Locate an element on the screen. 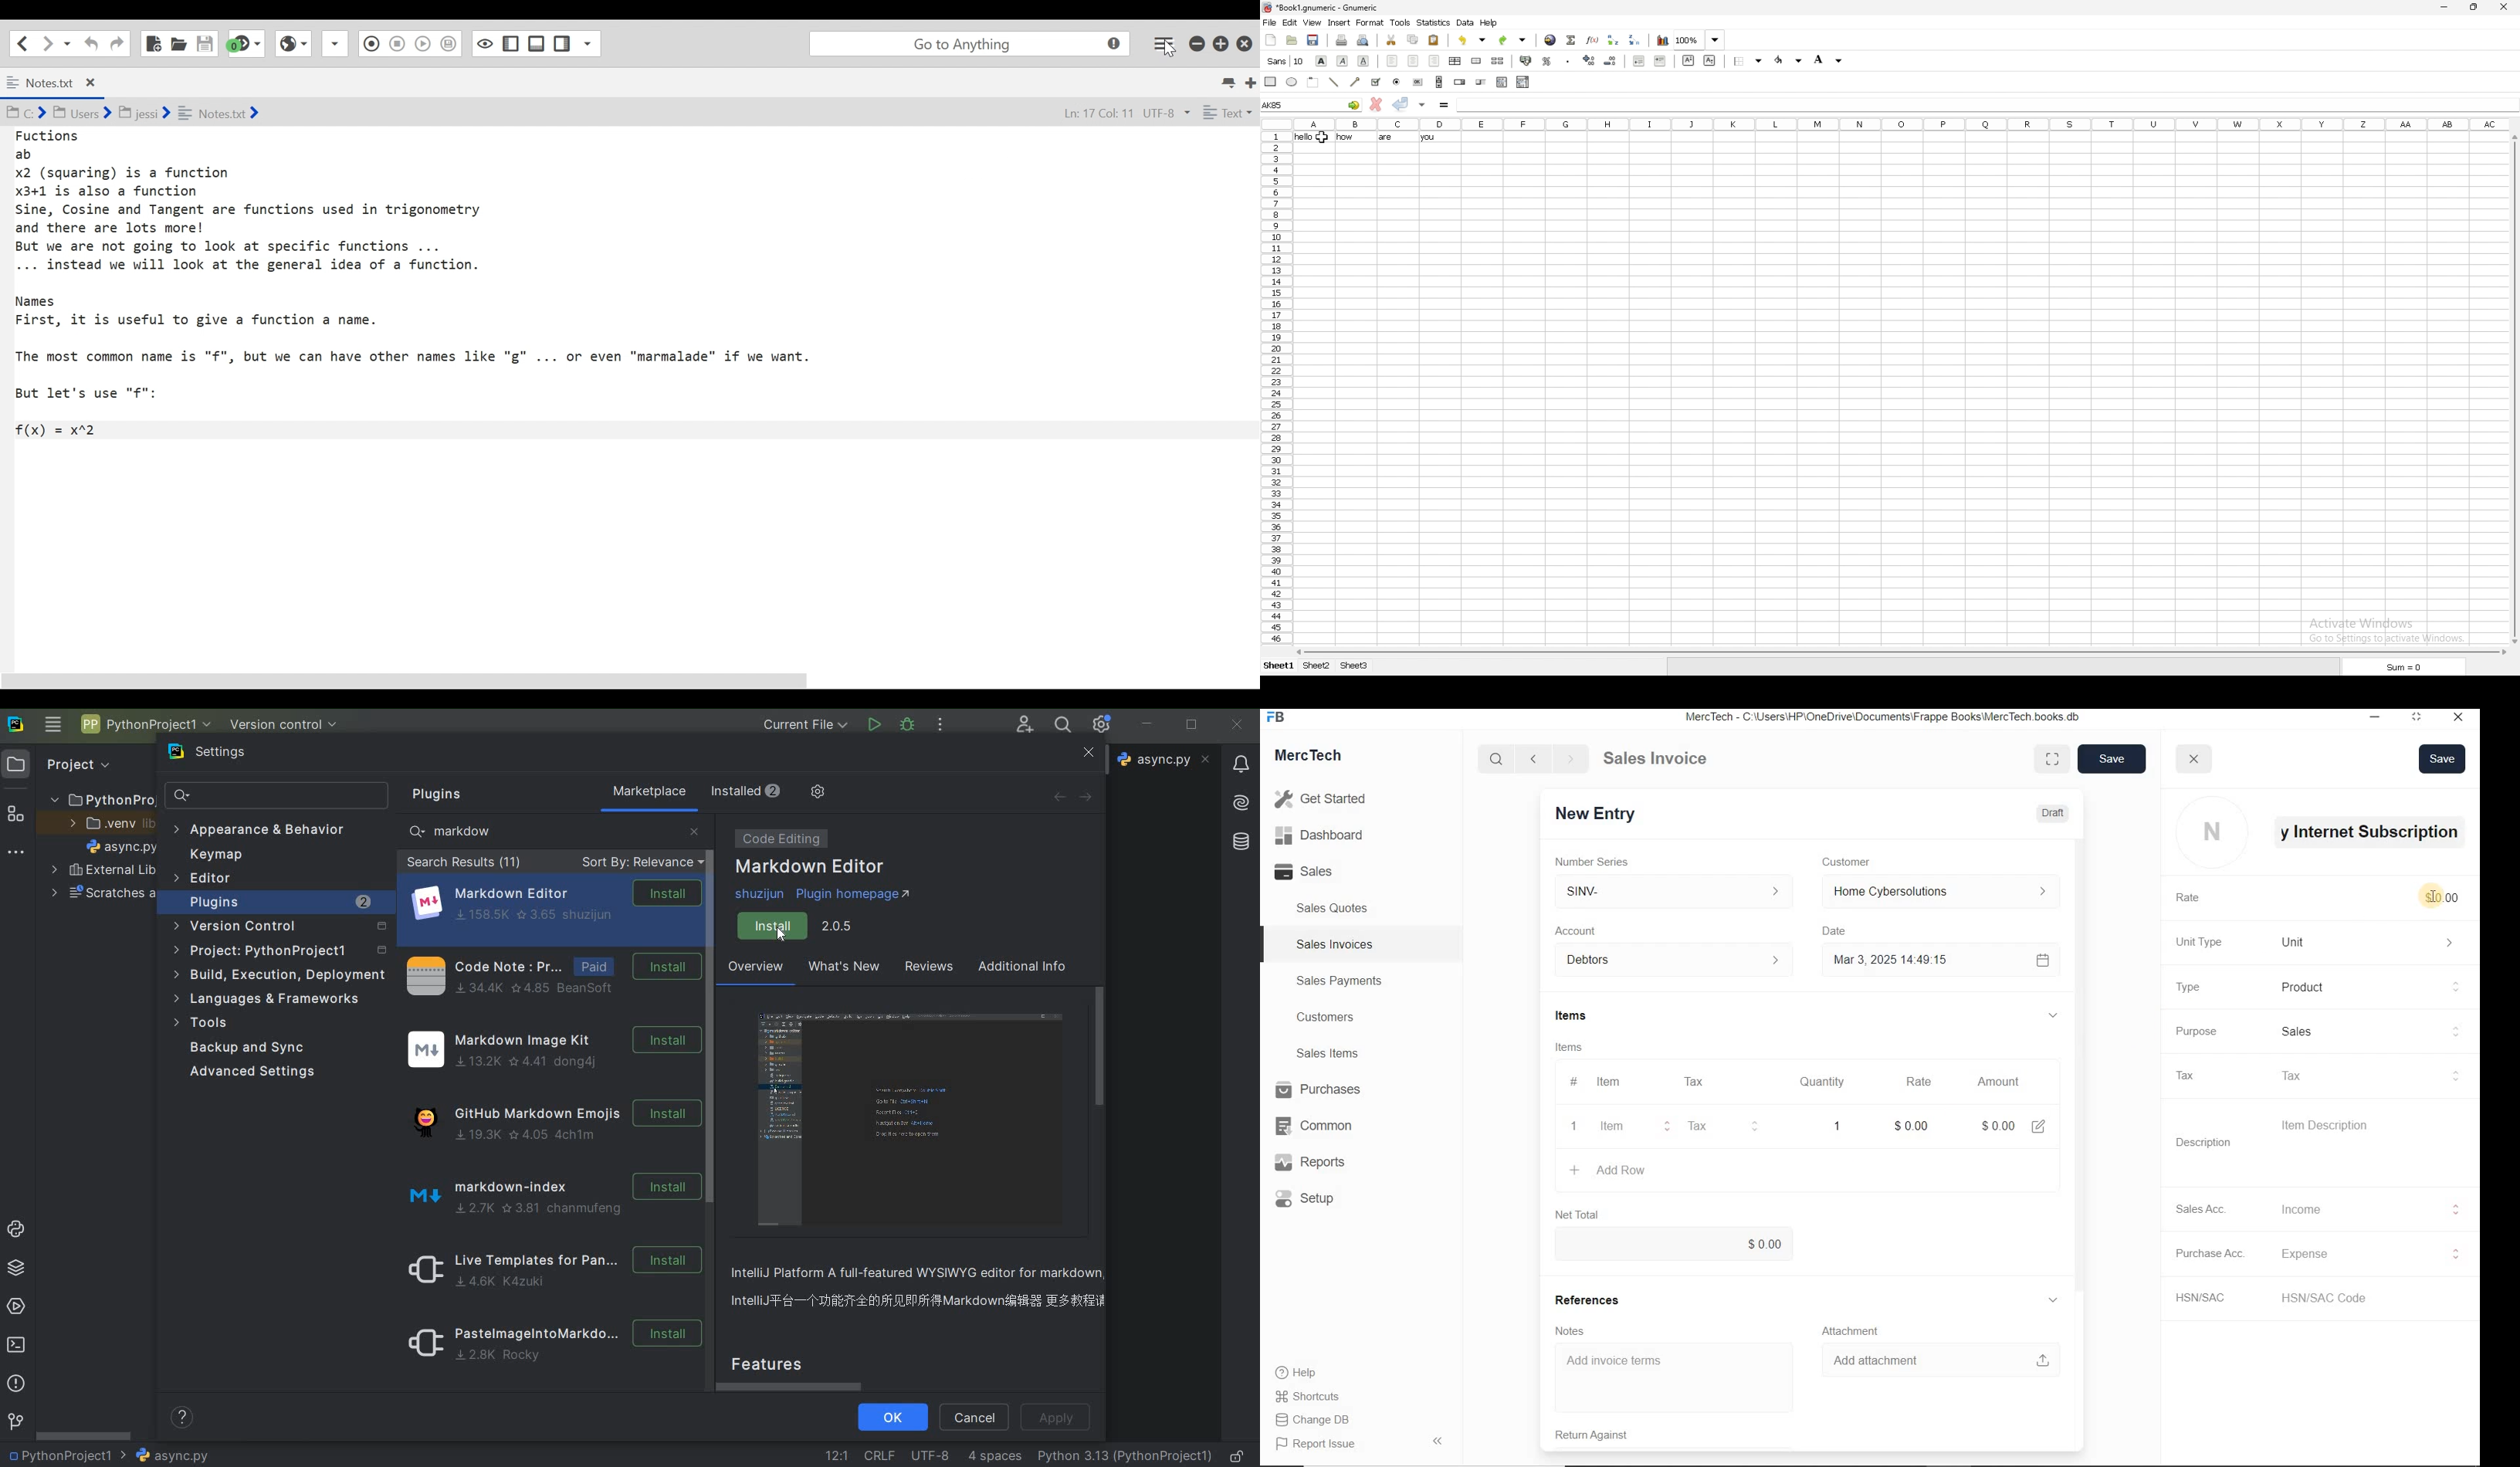 The height and width of the screenshot is (1484, 2520). Calendar is located at coordinates (2039, 959).